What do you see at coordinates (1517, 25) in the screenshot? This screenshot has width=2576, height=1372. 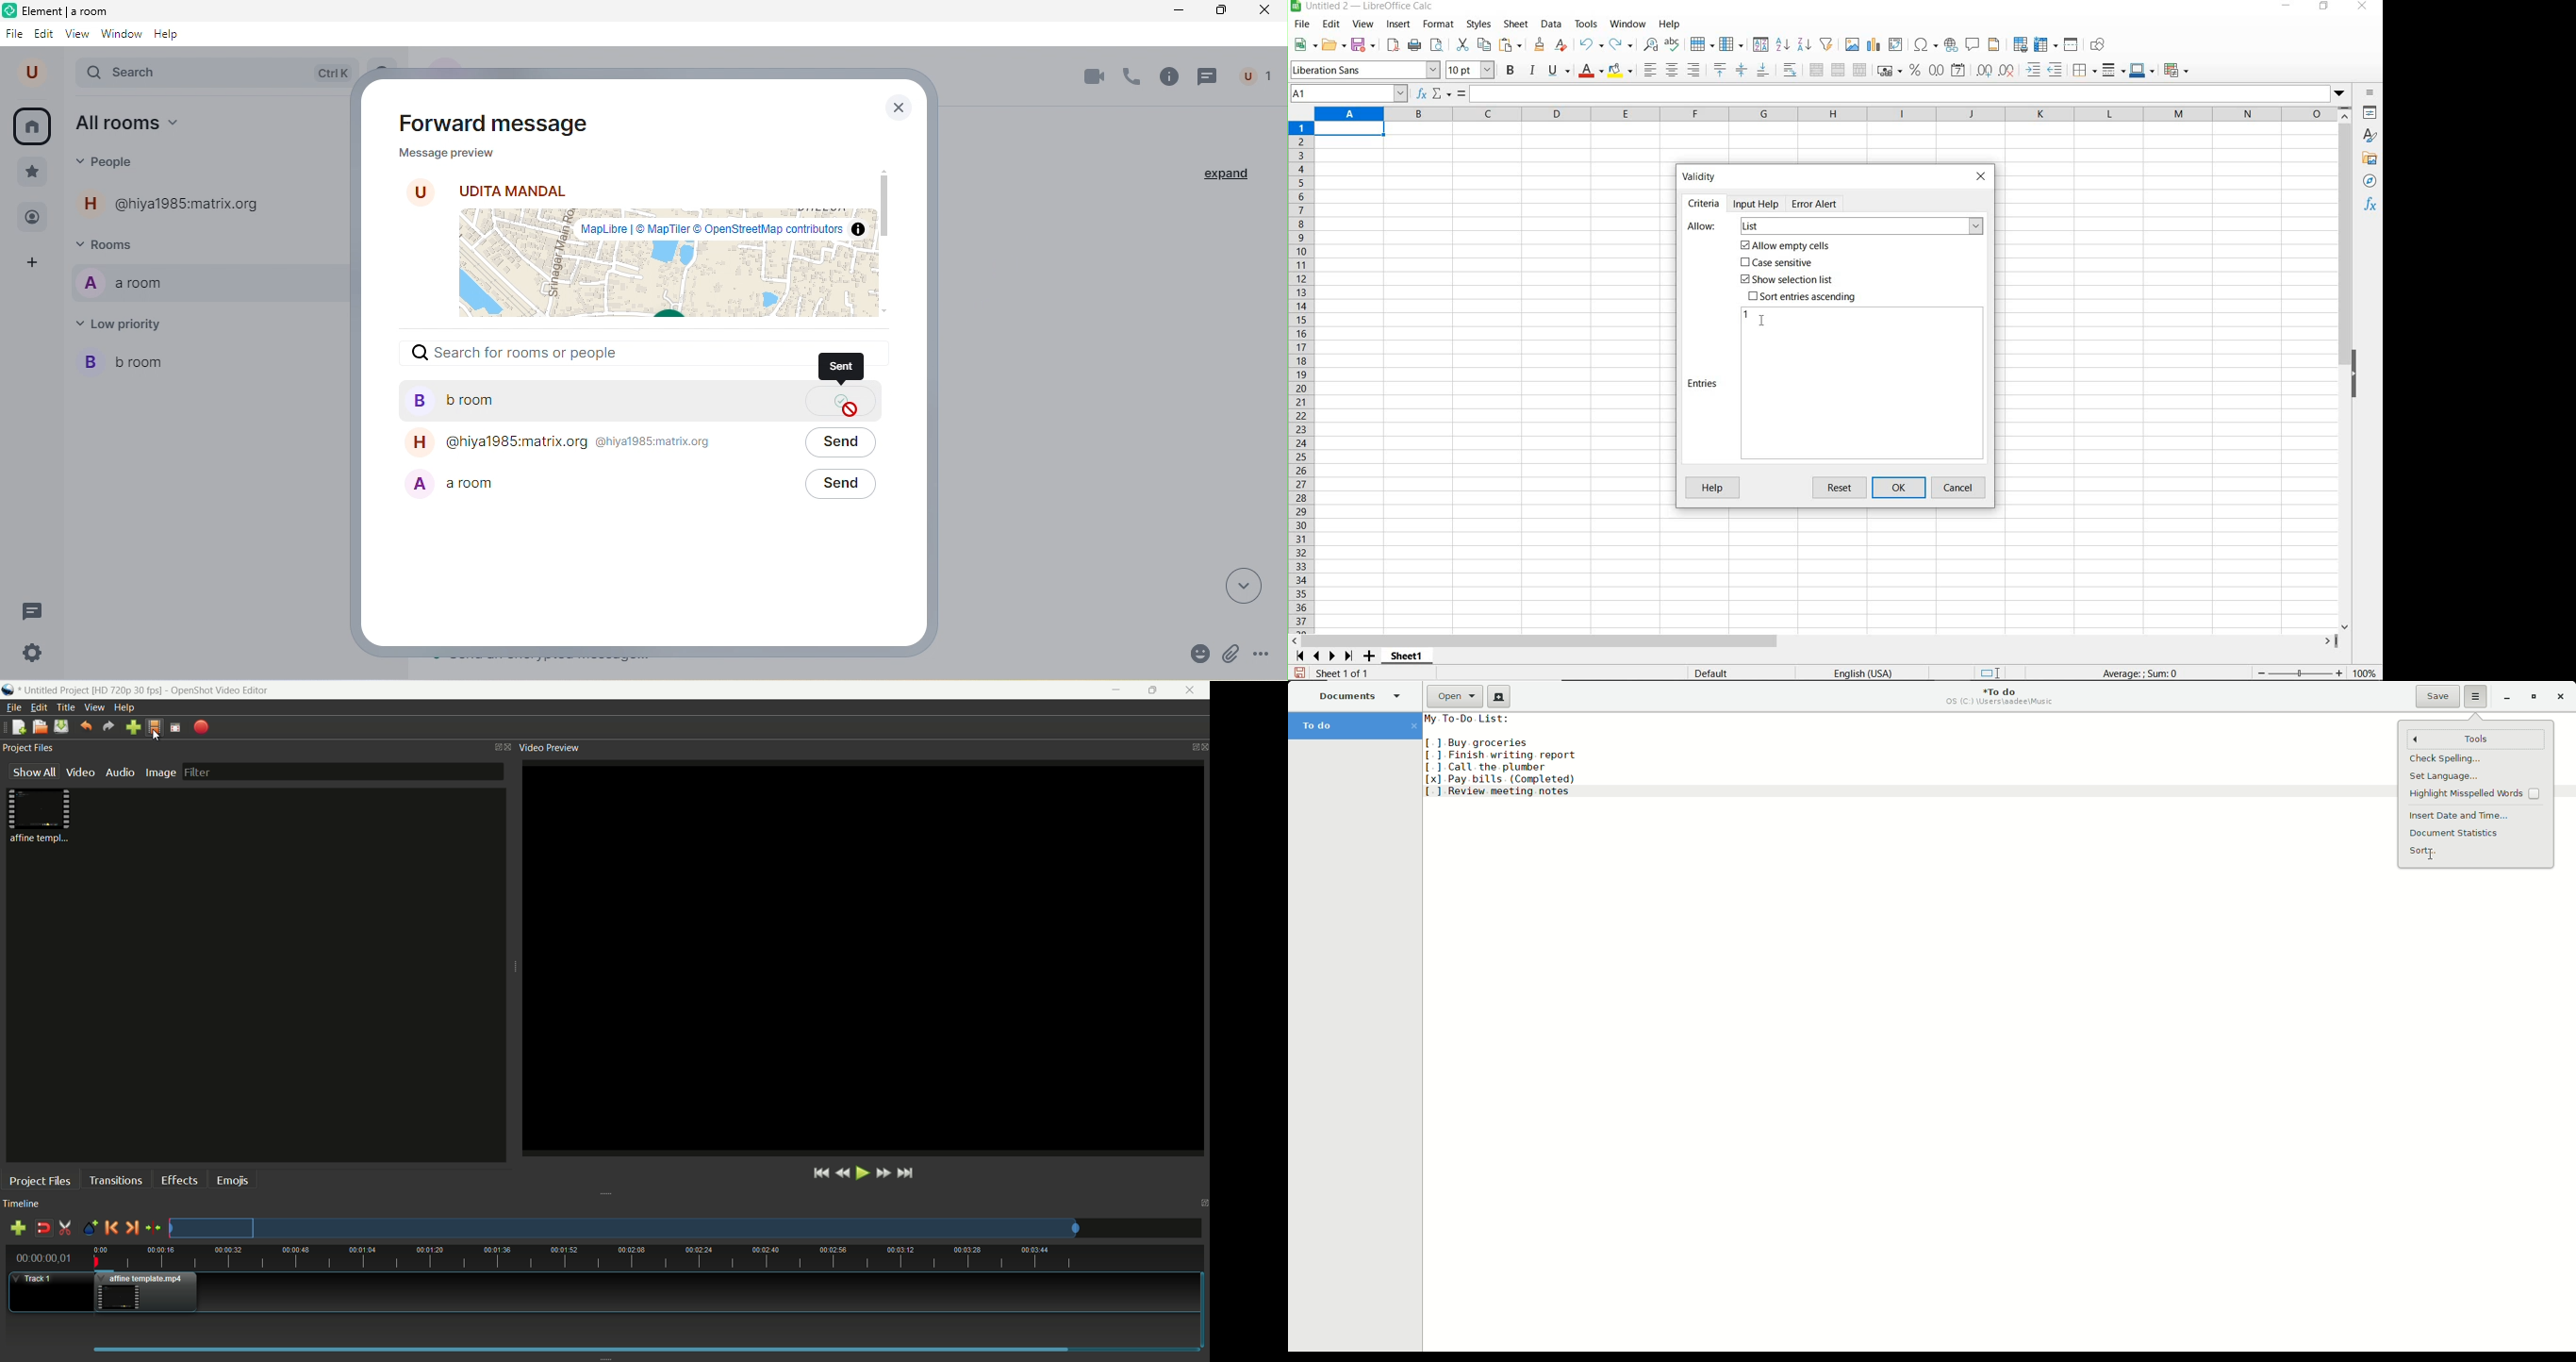 I see `sheet` at bounding box center [1517, 25].